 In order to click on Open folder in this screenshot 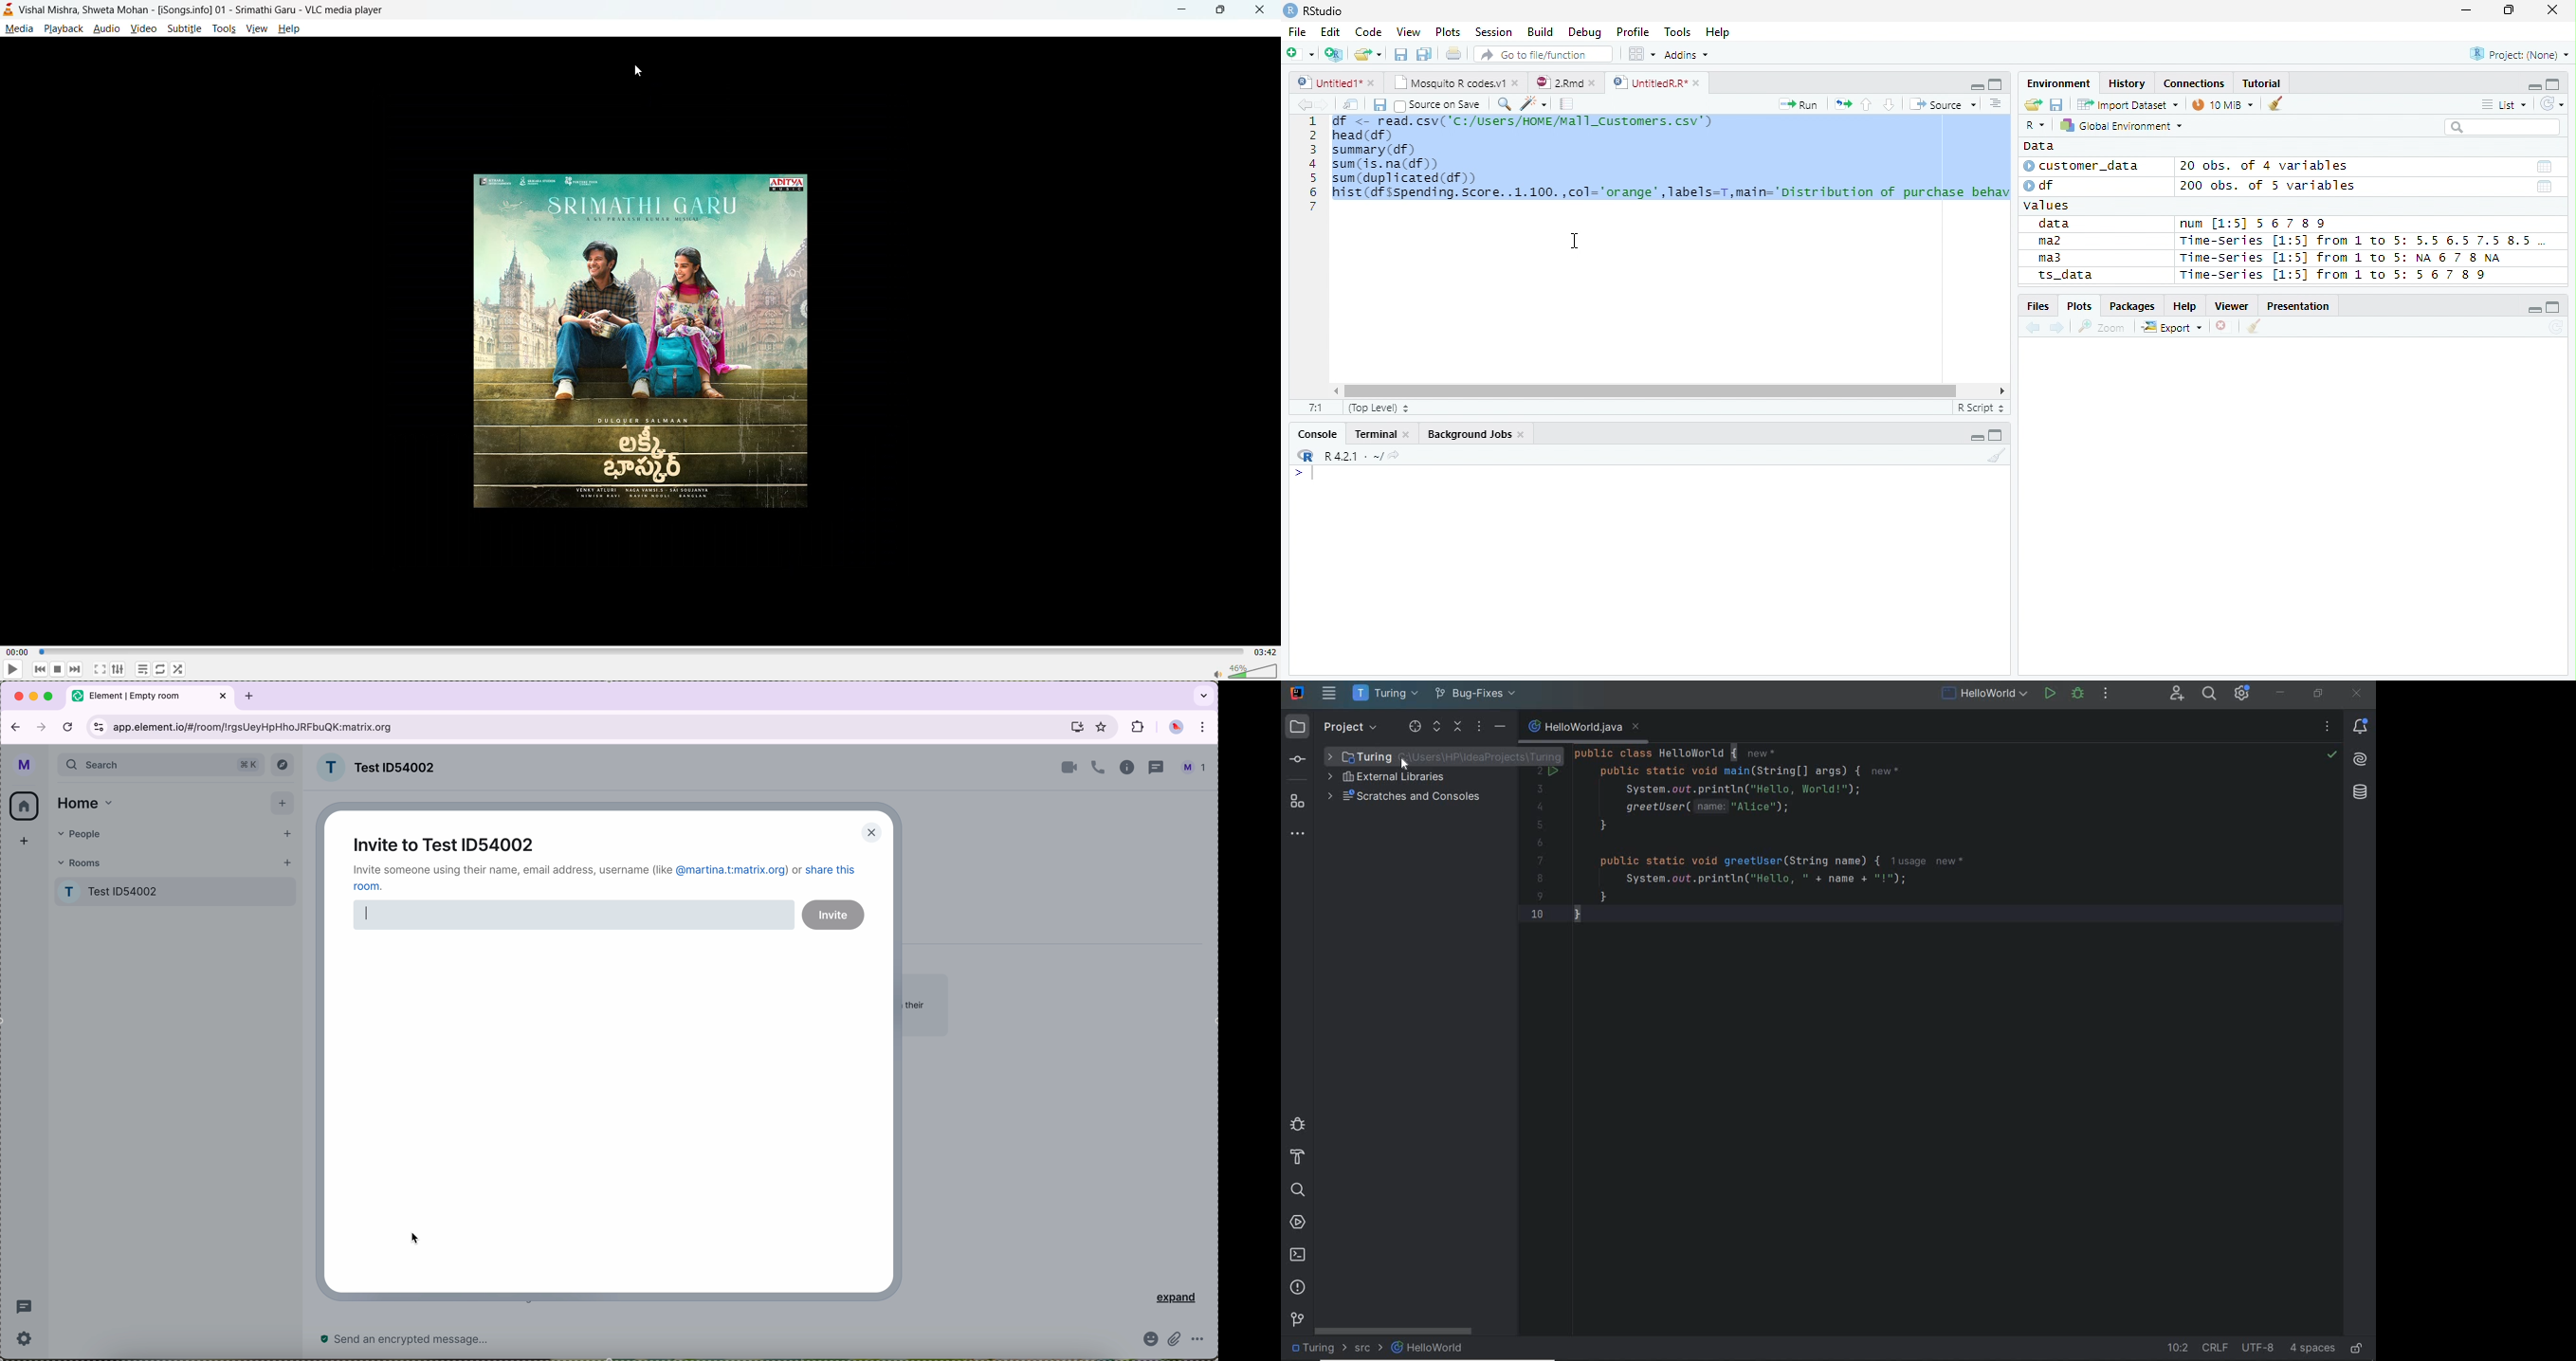, I will do `click(2031, 105)`.